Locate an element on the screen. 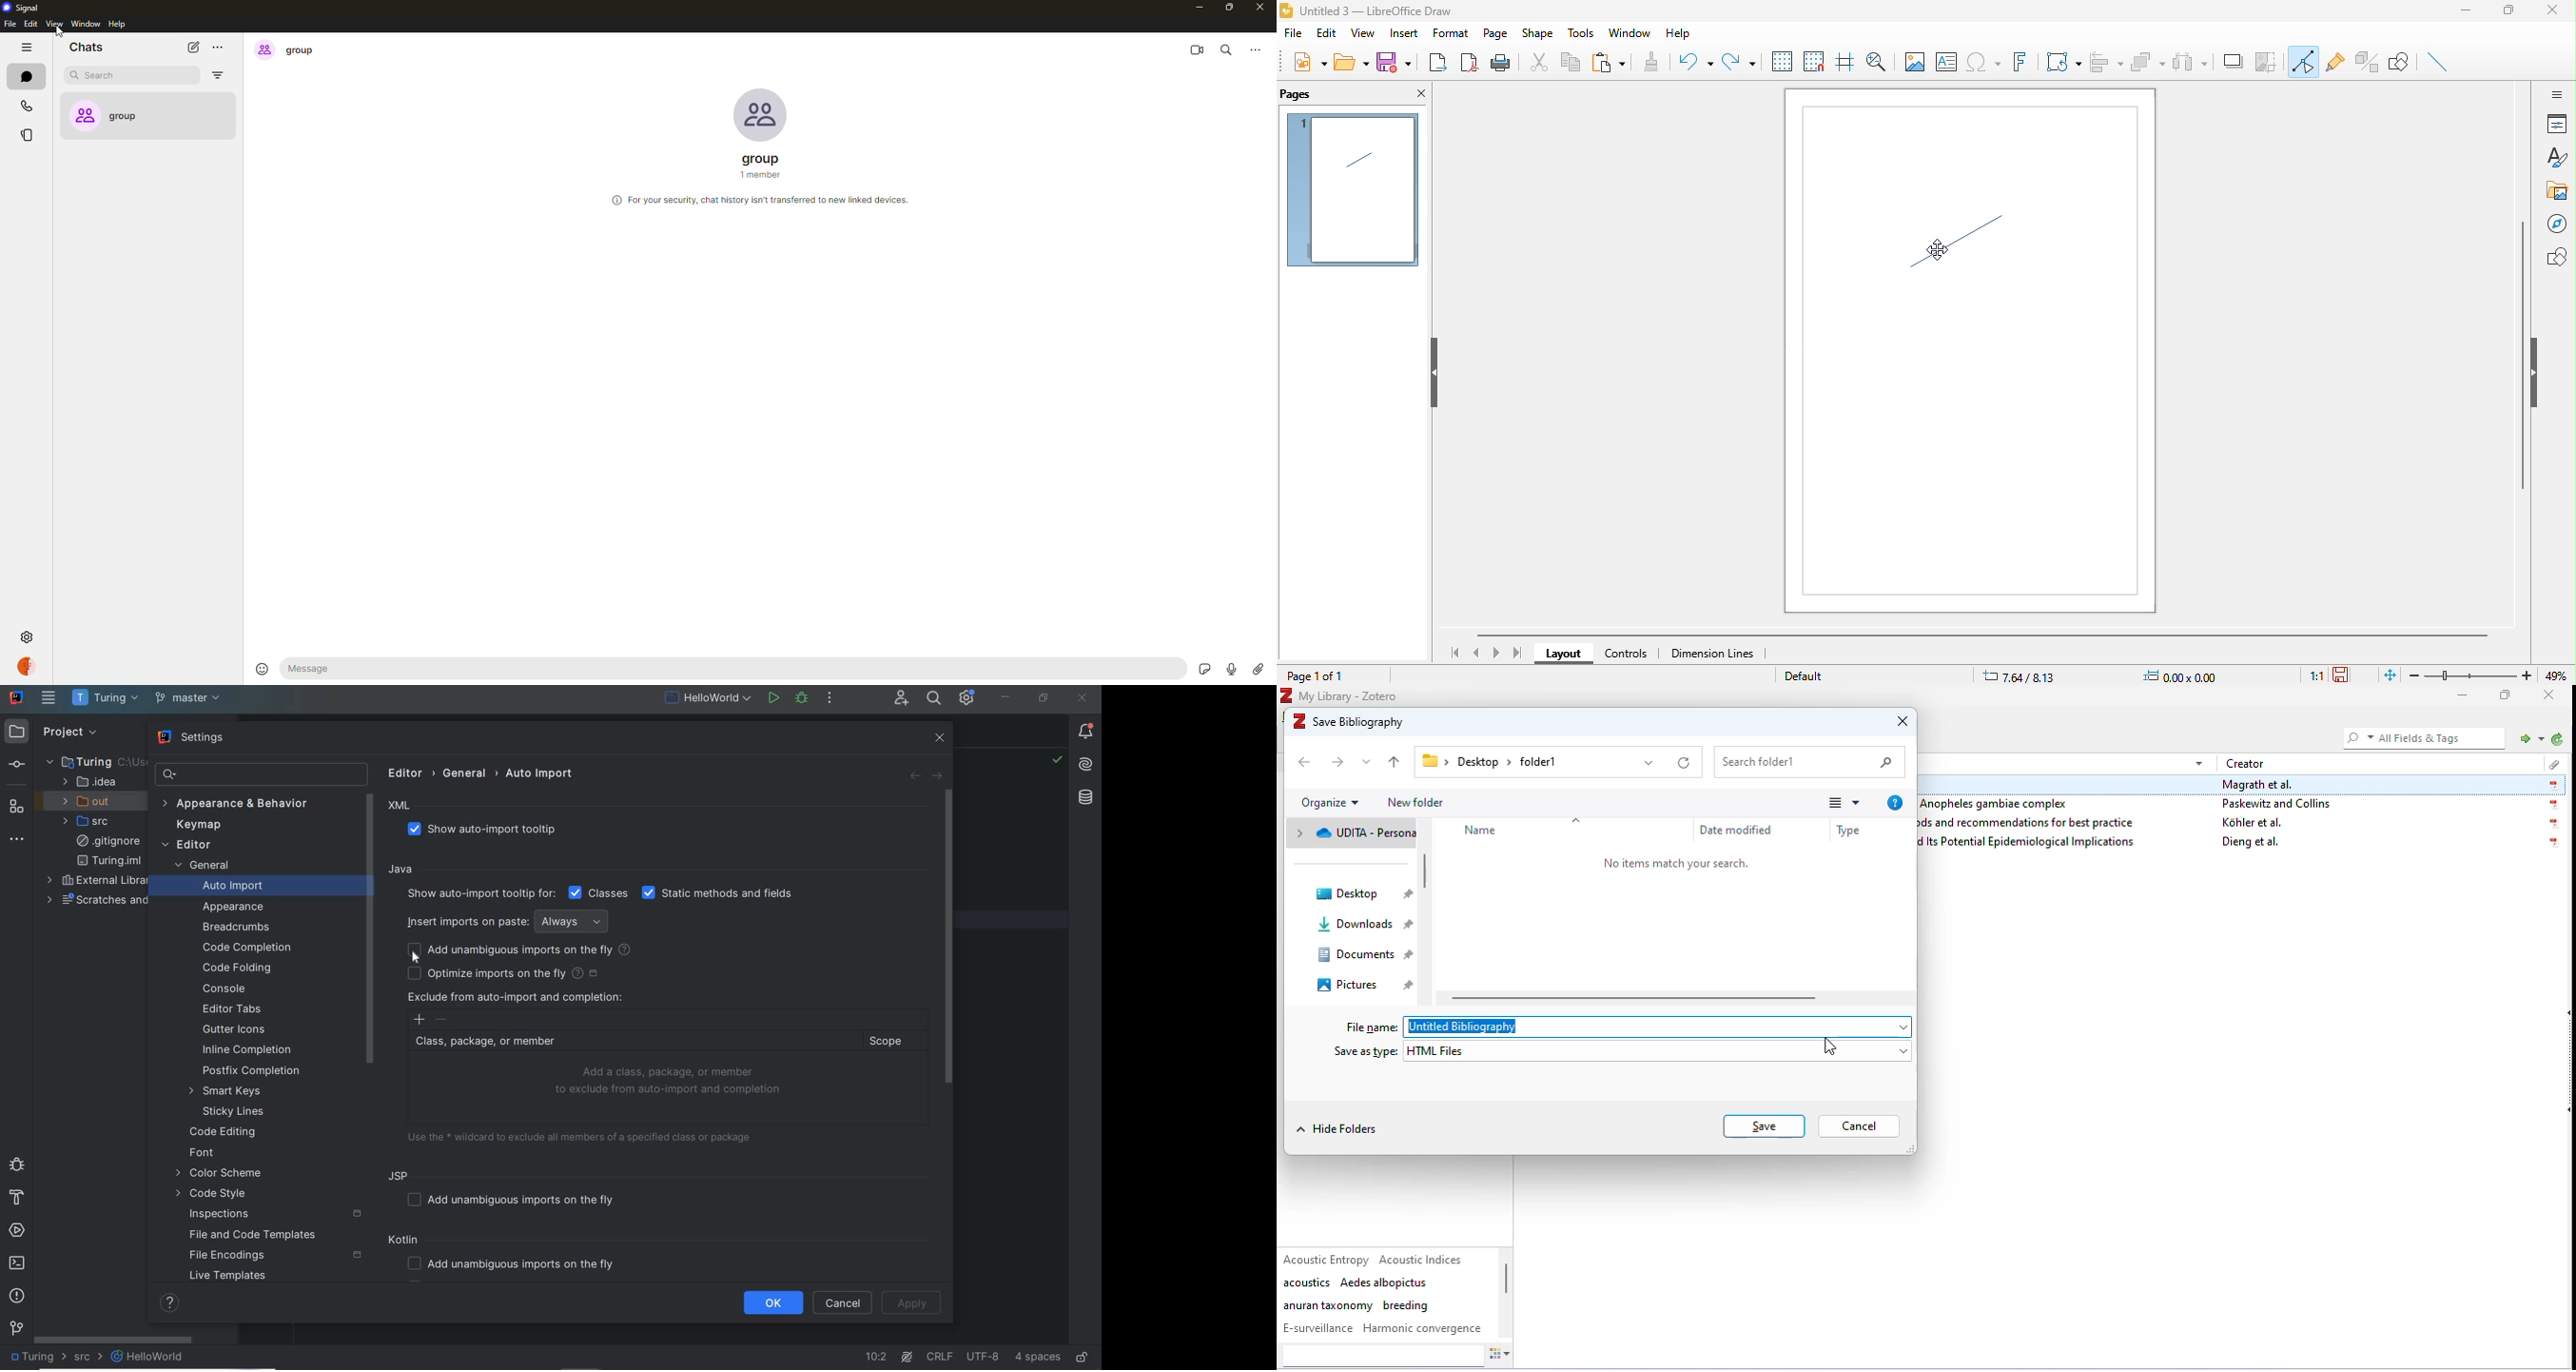 The height and width of the screenshot is (1372, 2576). name is located at coordinates (1494, 832).